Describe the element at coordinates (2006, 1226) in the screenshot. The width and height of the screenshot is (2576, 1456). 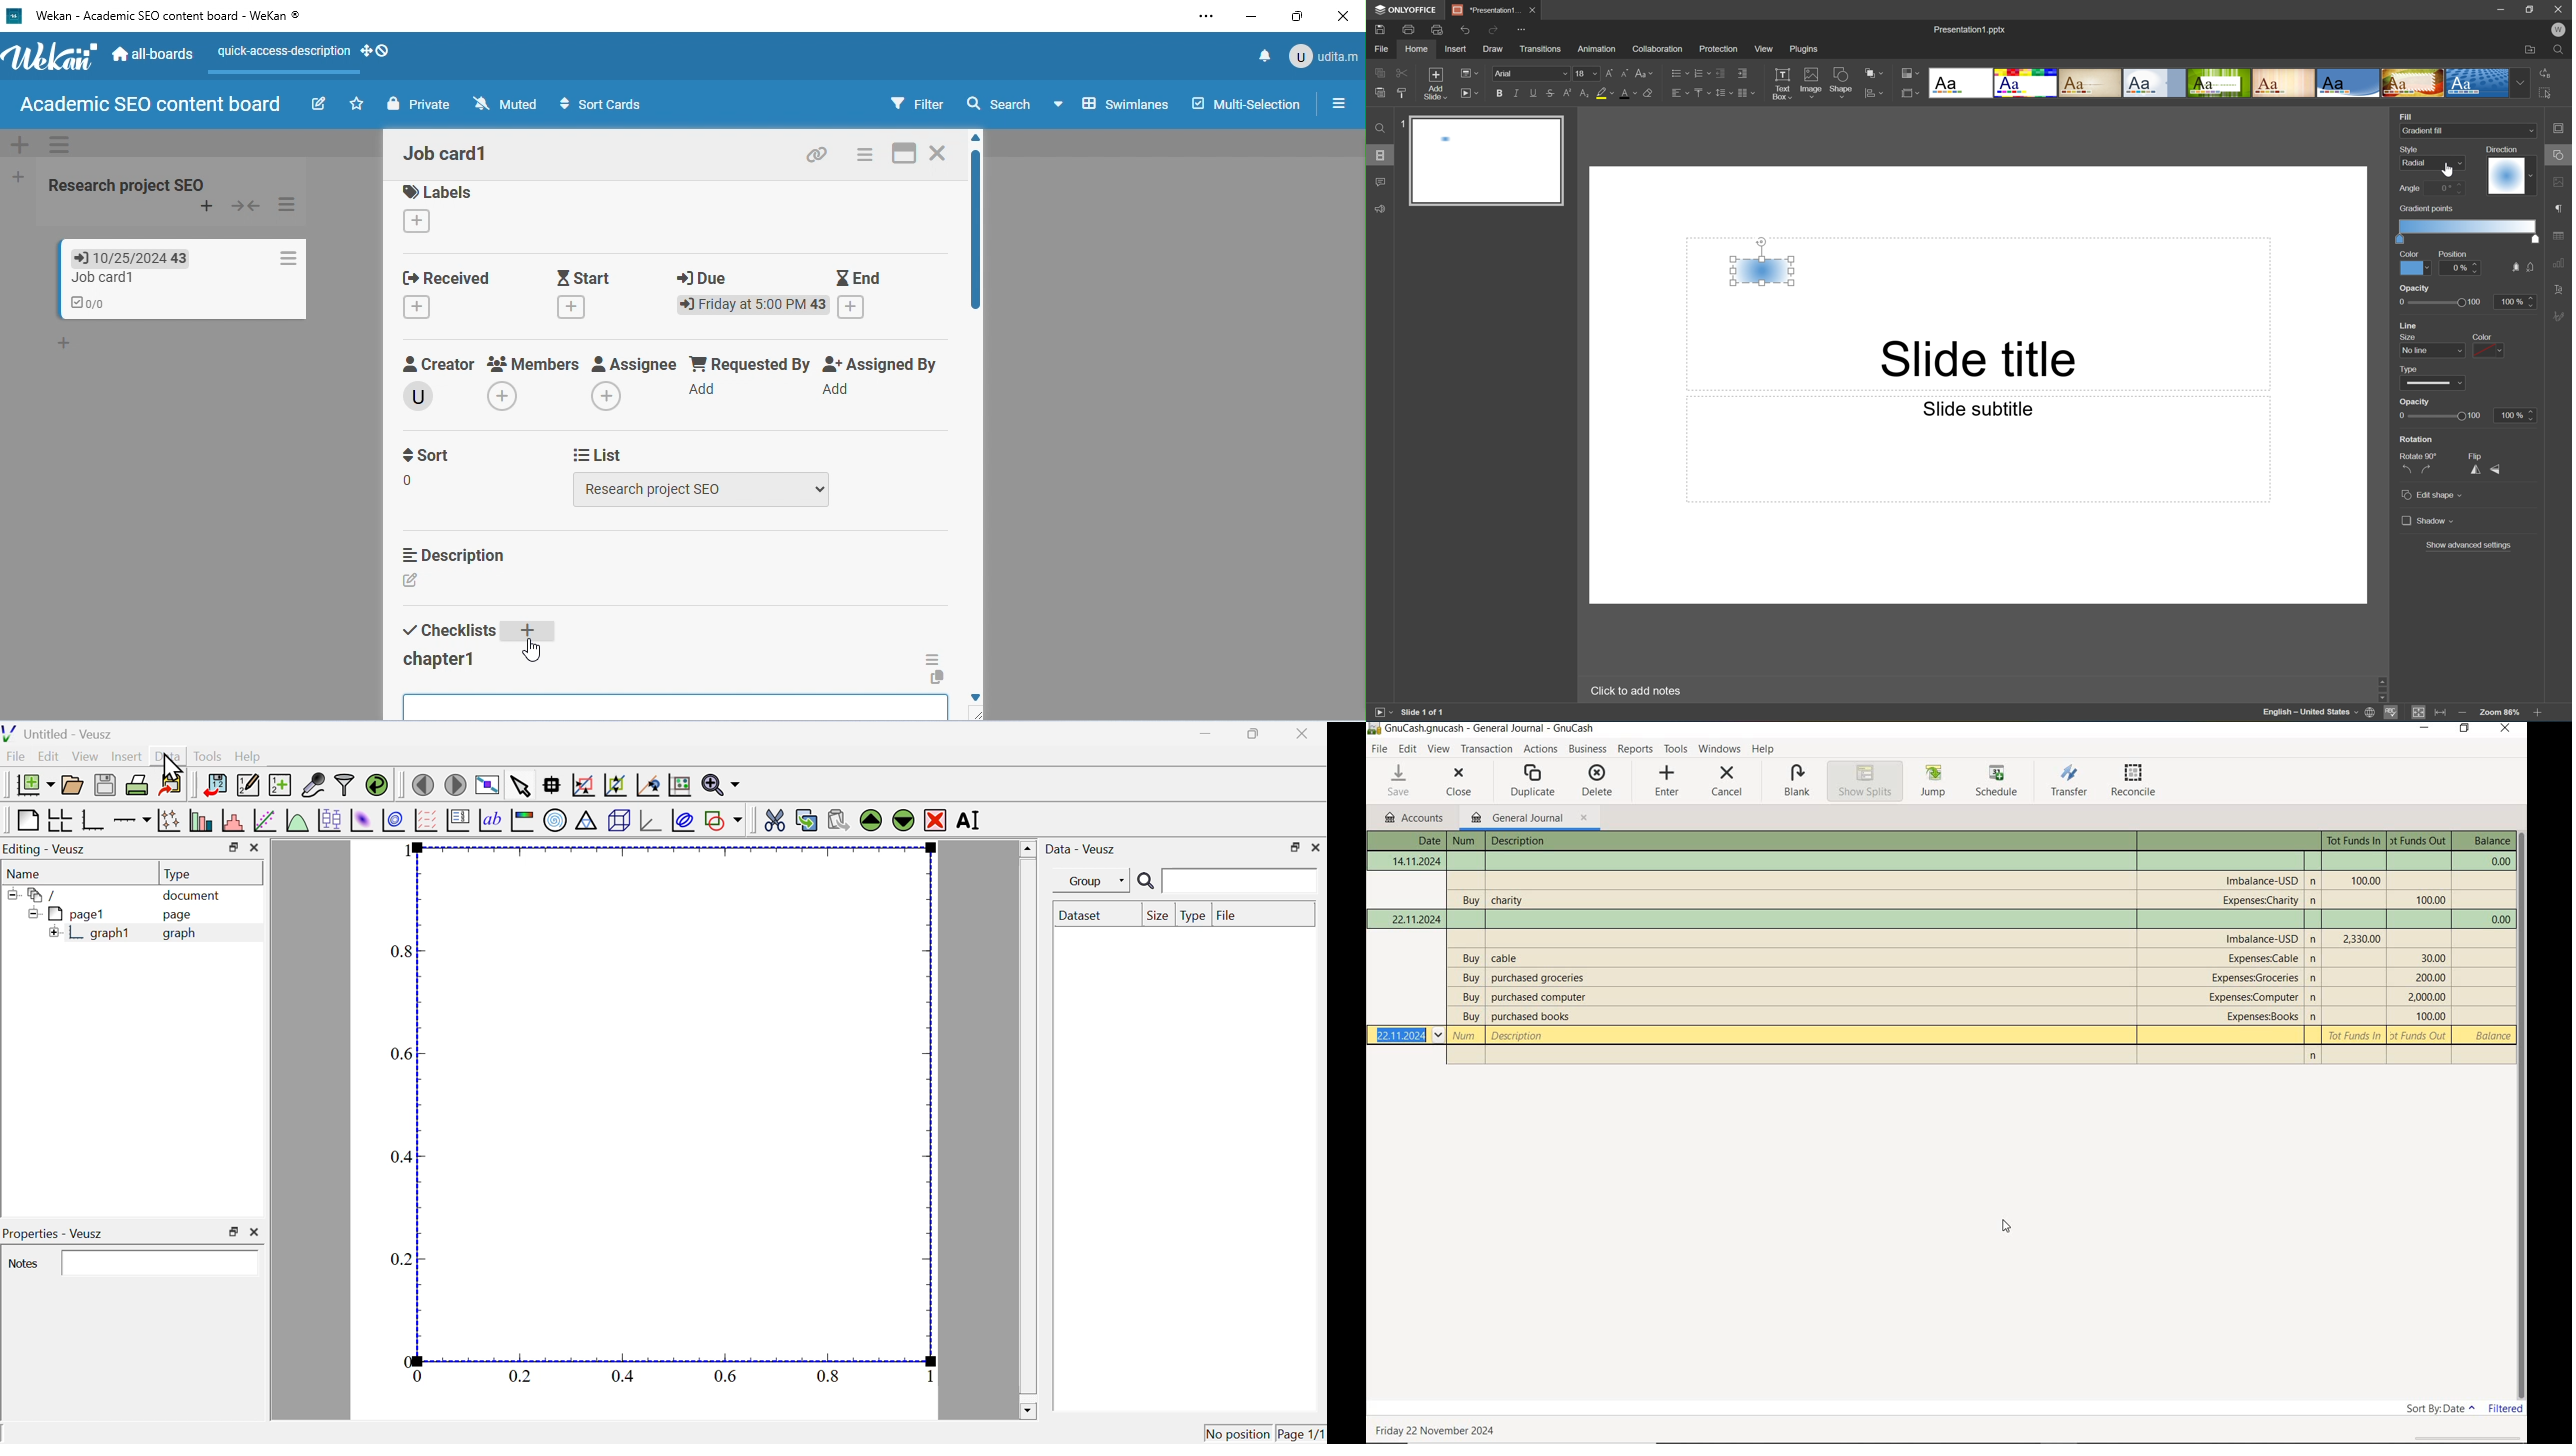
I see `cursor` at that location.